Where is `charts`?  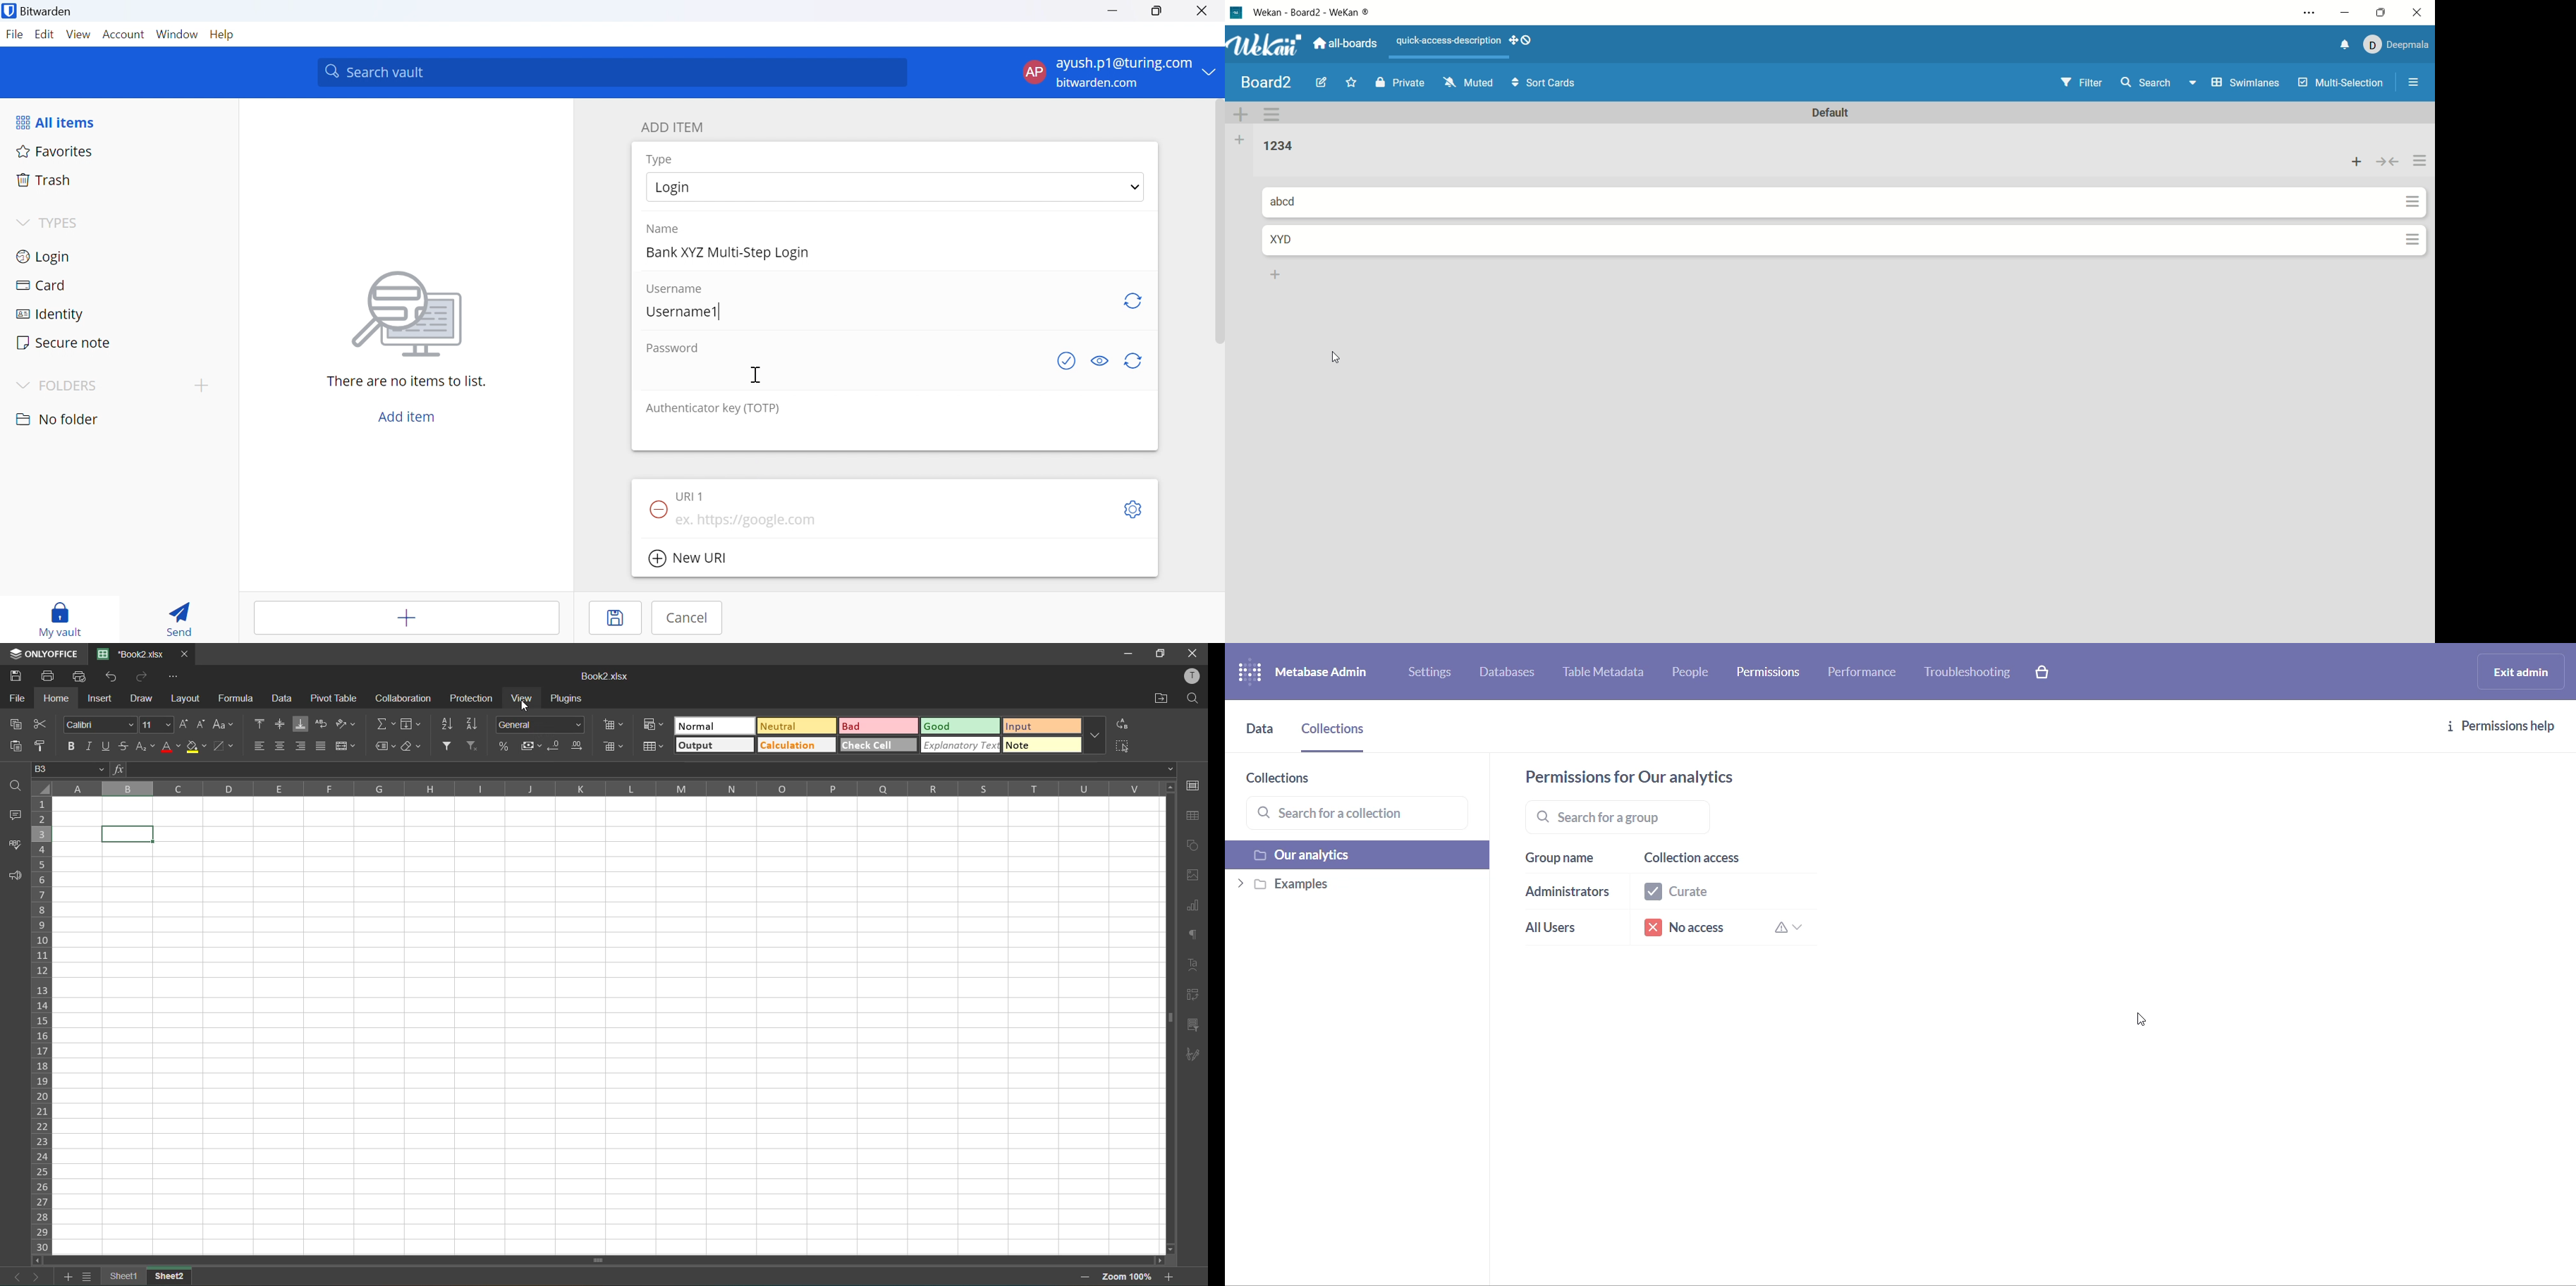
charts is located at coordinates (1192, 909).